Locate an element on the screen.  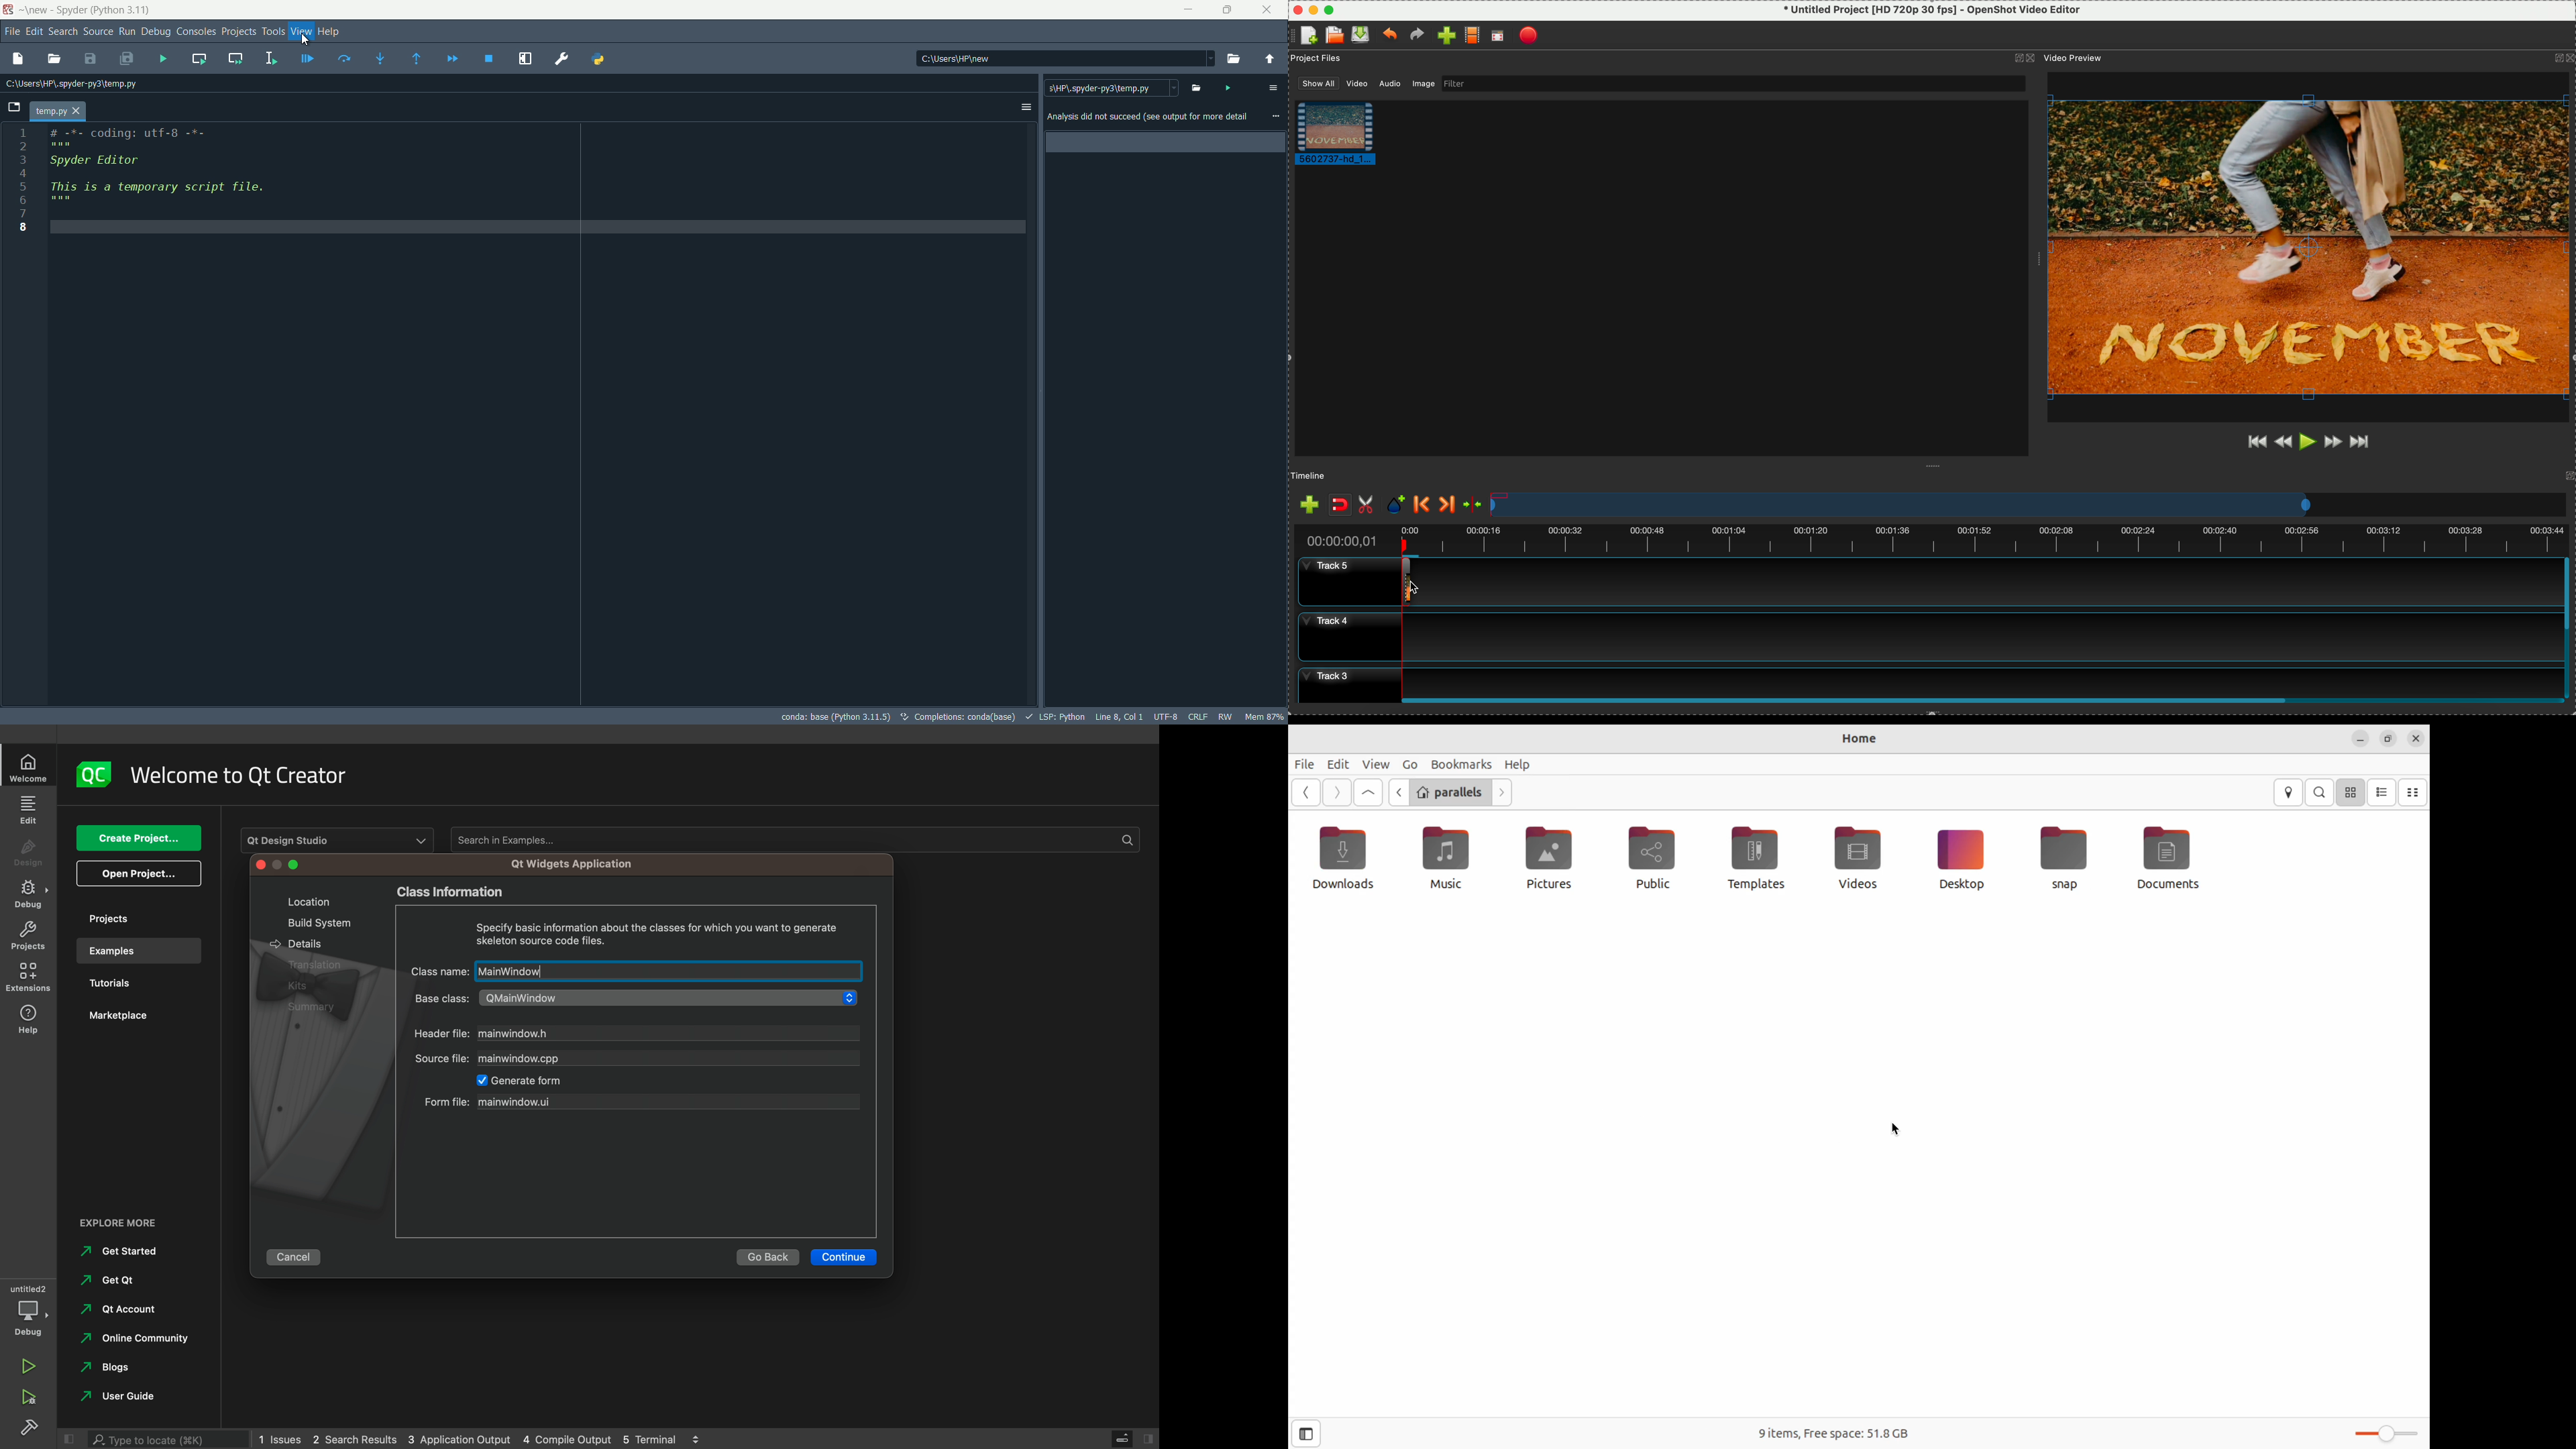
save all files is located at coordinates (126, 58).